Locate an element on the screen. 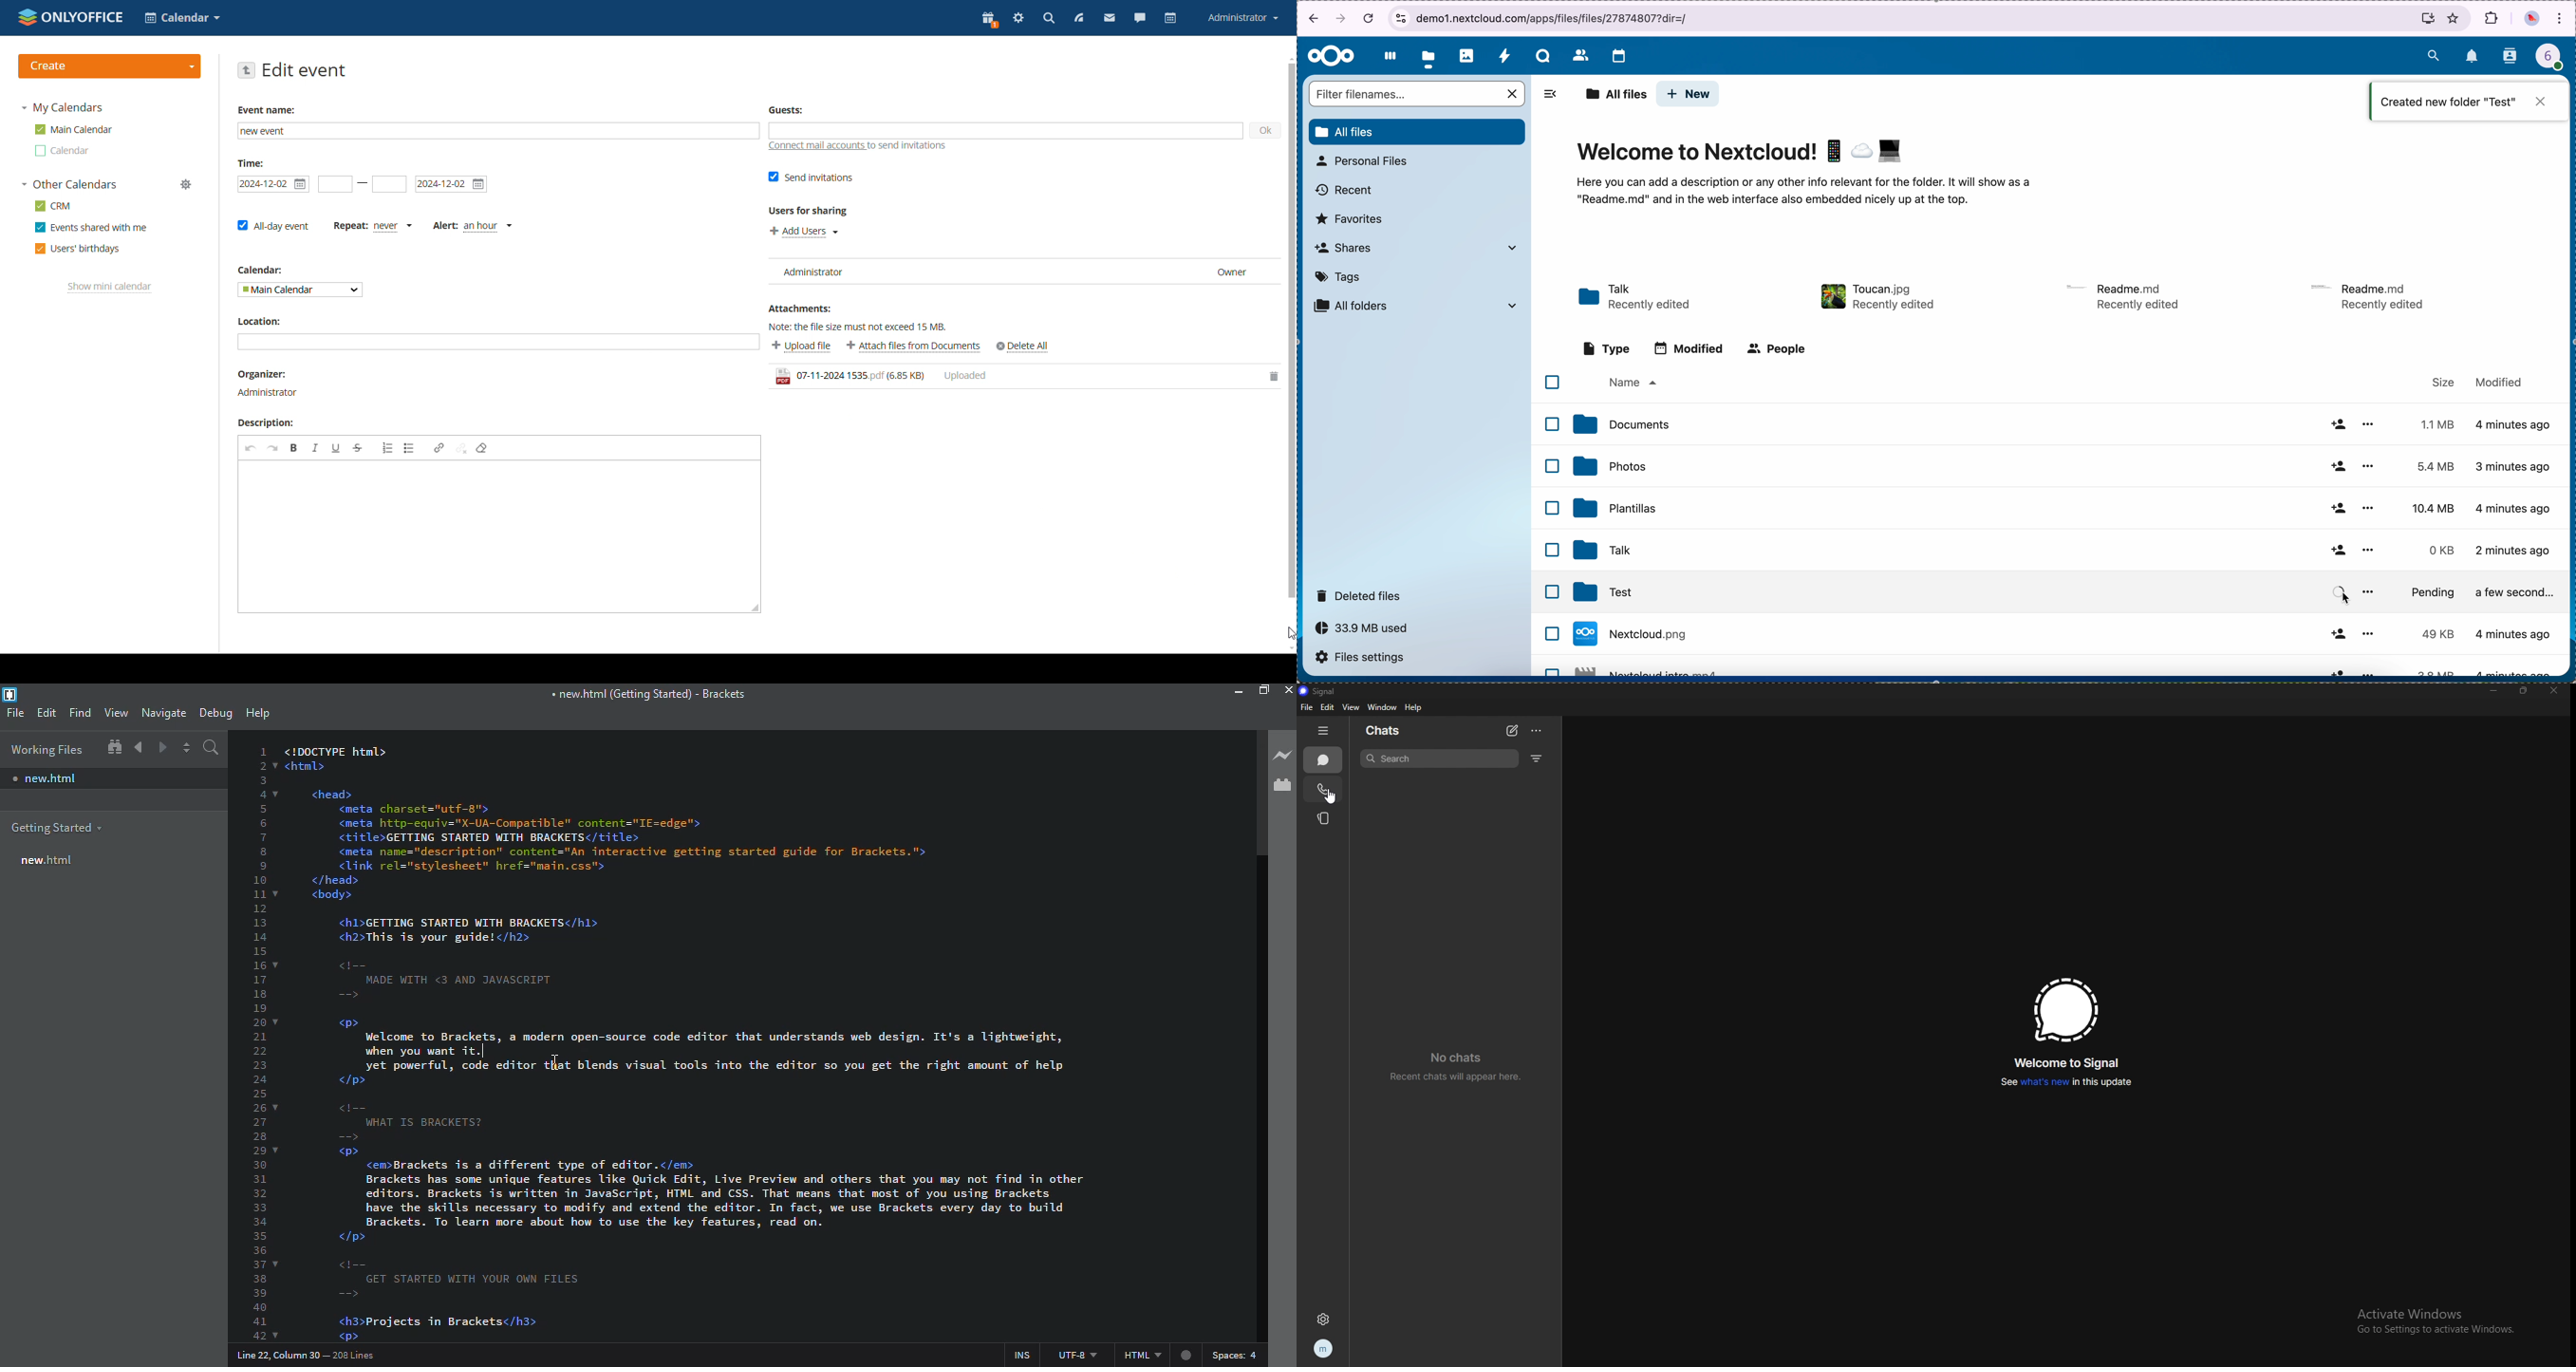  all-day event is located at coordinates (272, 226).